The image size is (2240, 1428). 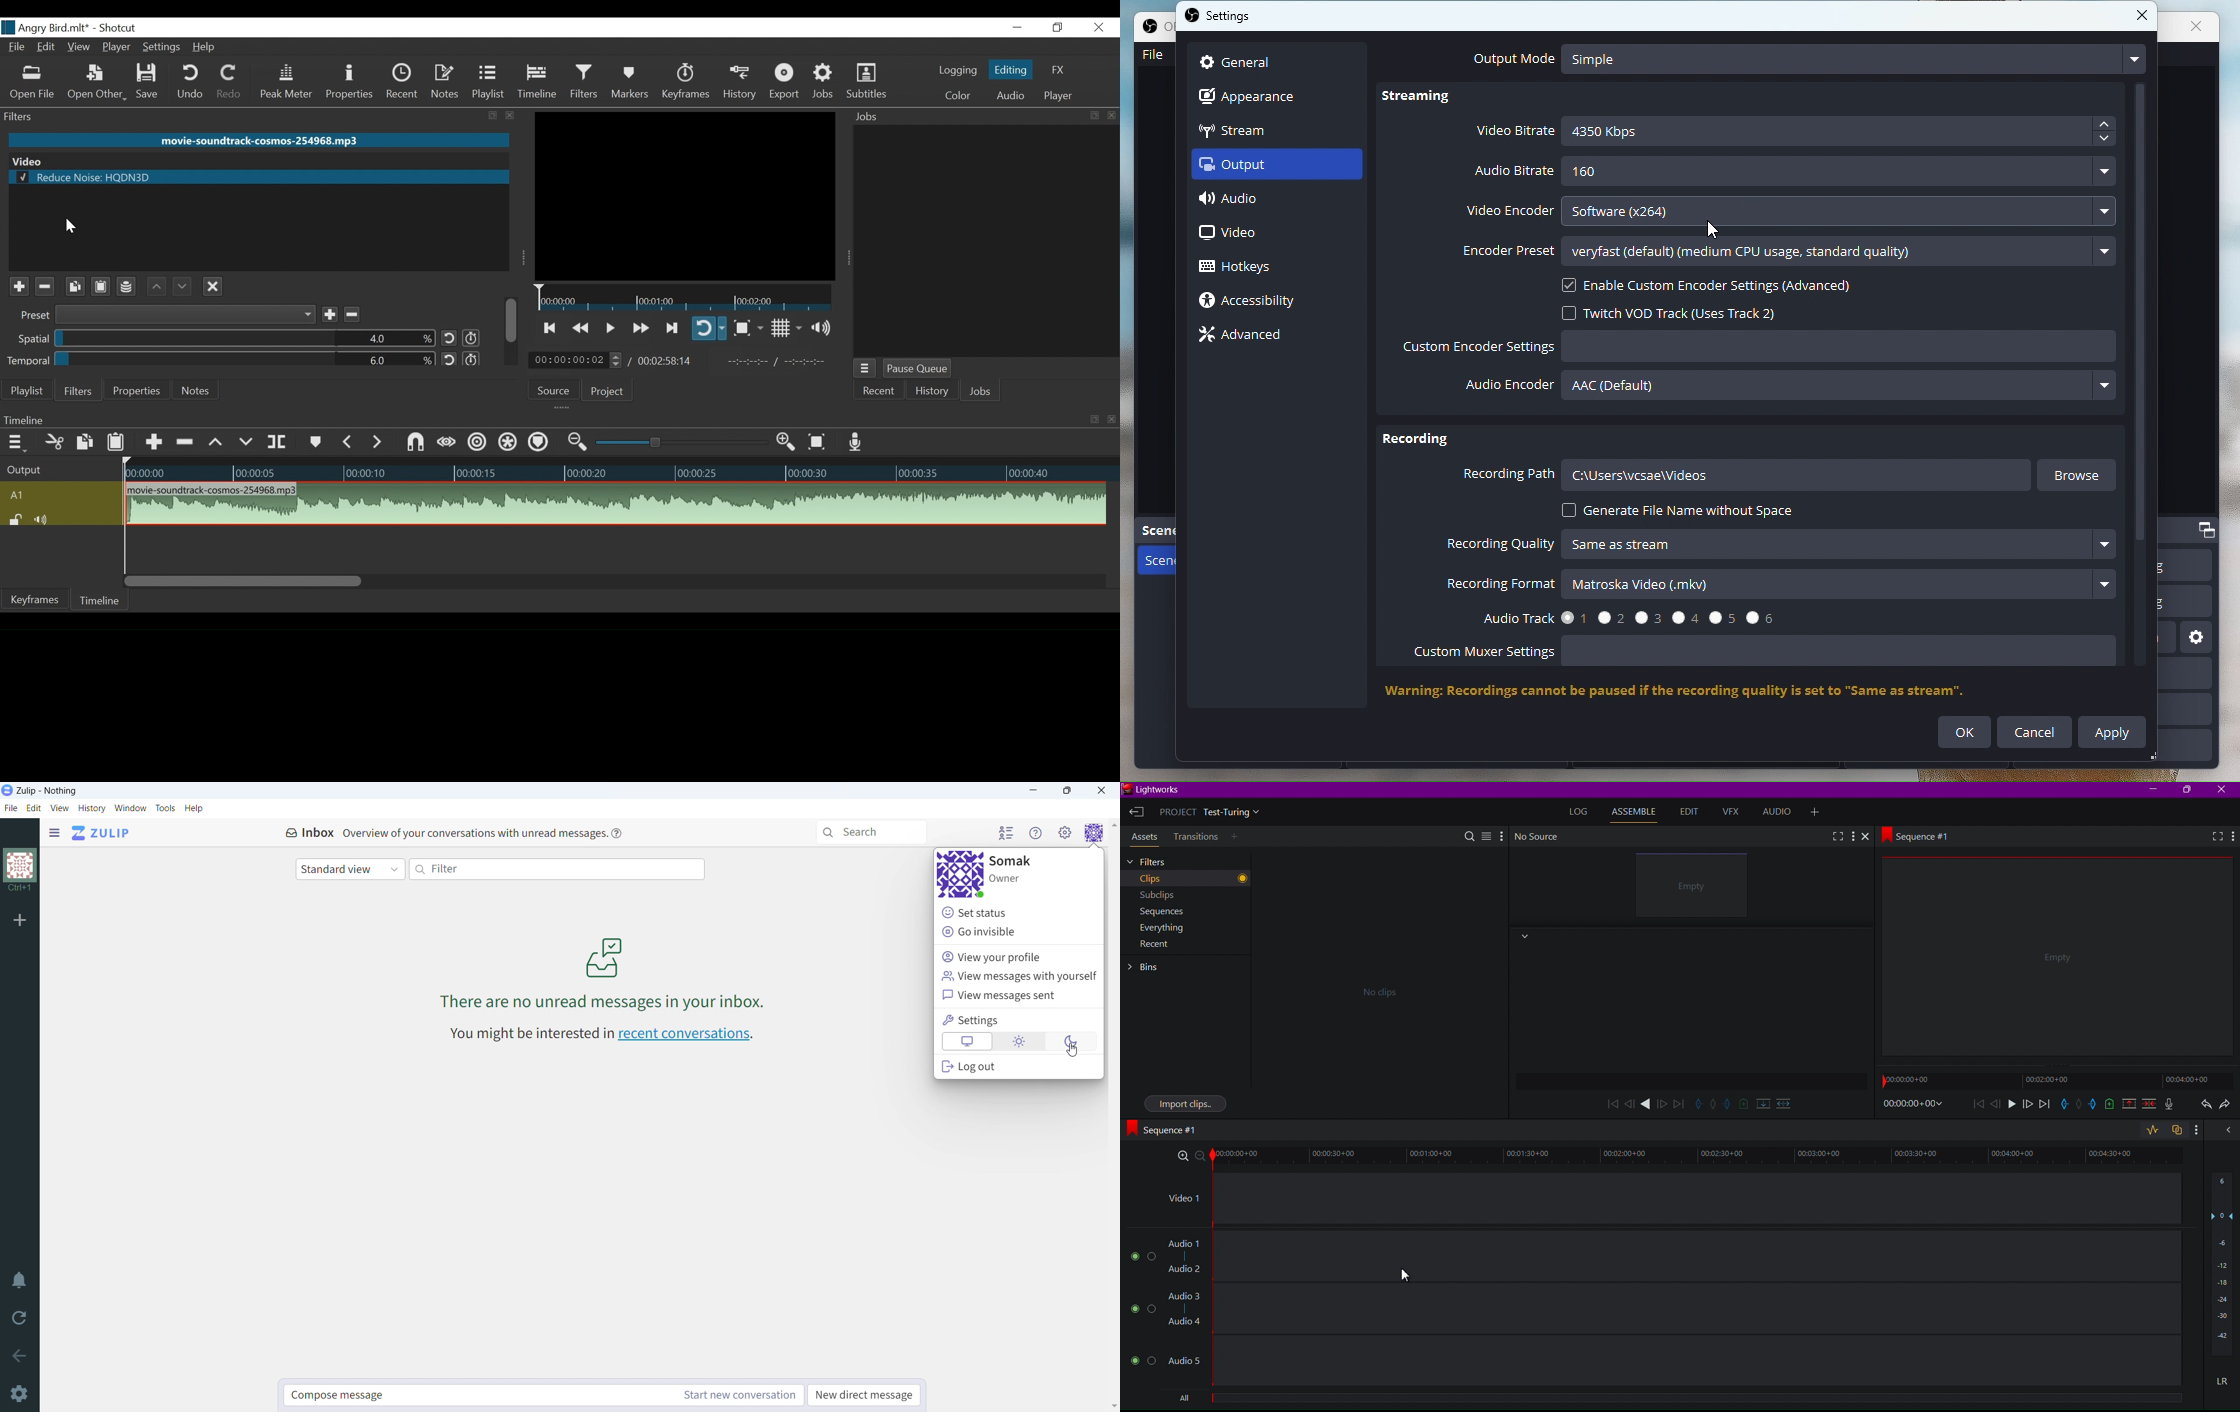 What do you see at coordinates (1136, 813) in the screenshot?
I see `Exit` at bounding box center [1136, 813].